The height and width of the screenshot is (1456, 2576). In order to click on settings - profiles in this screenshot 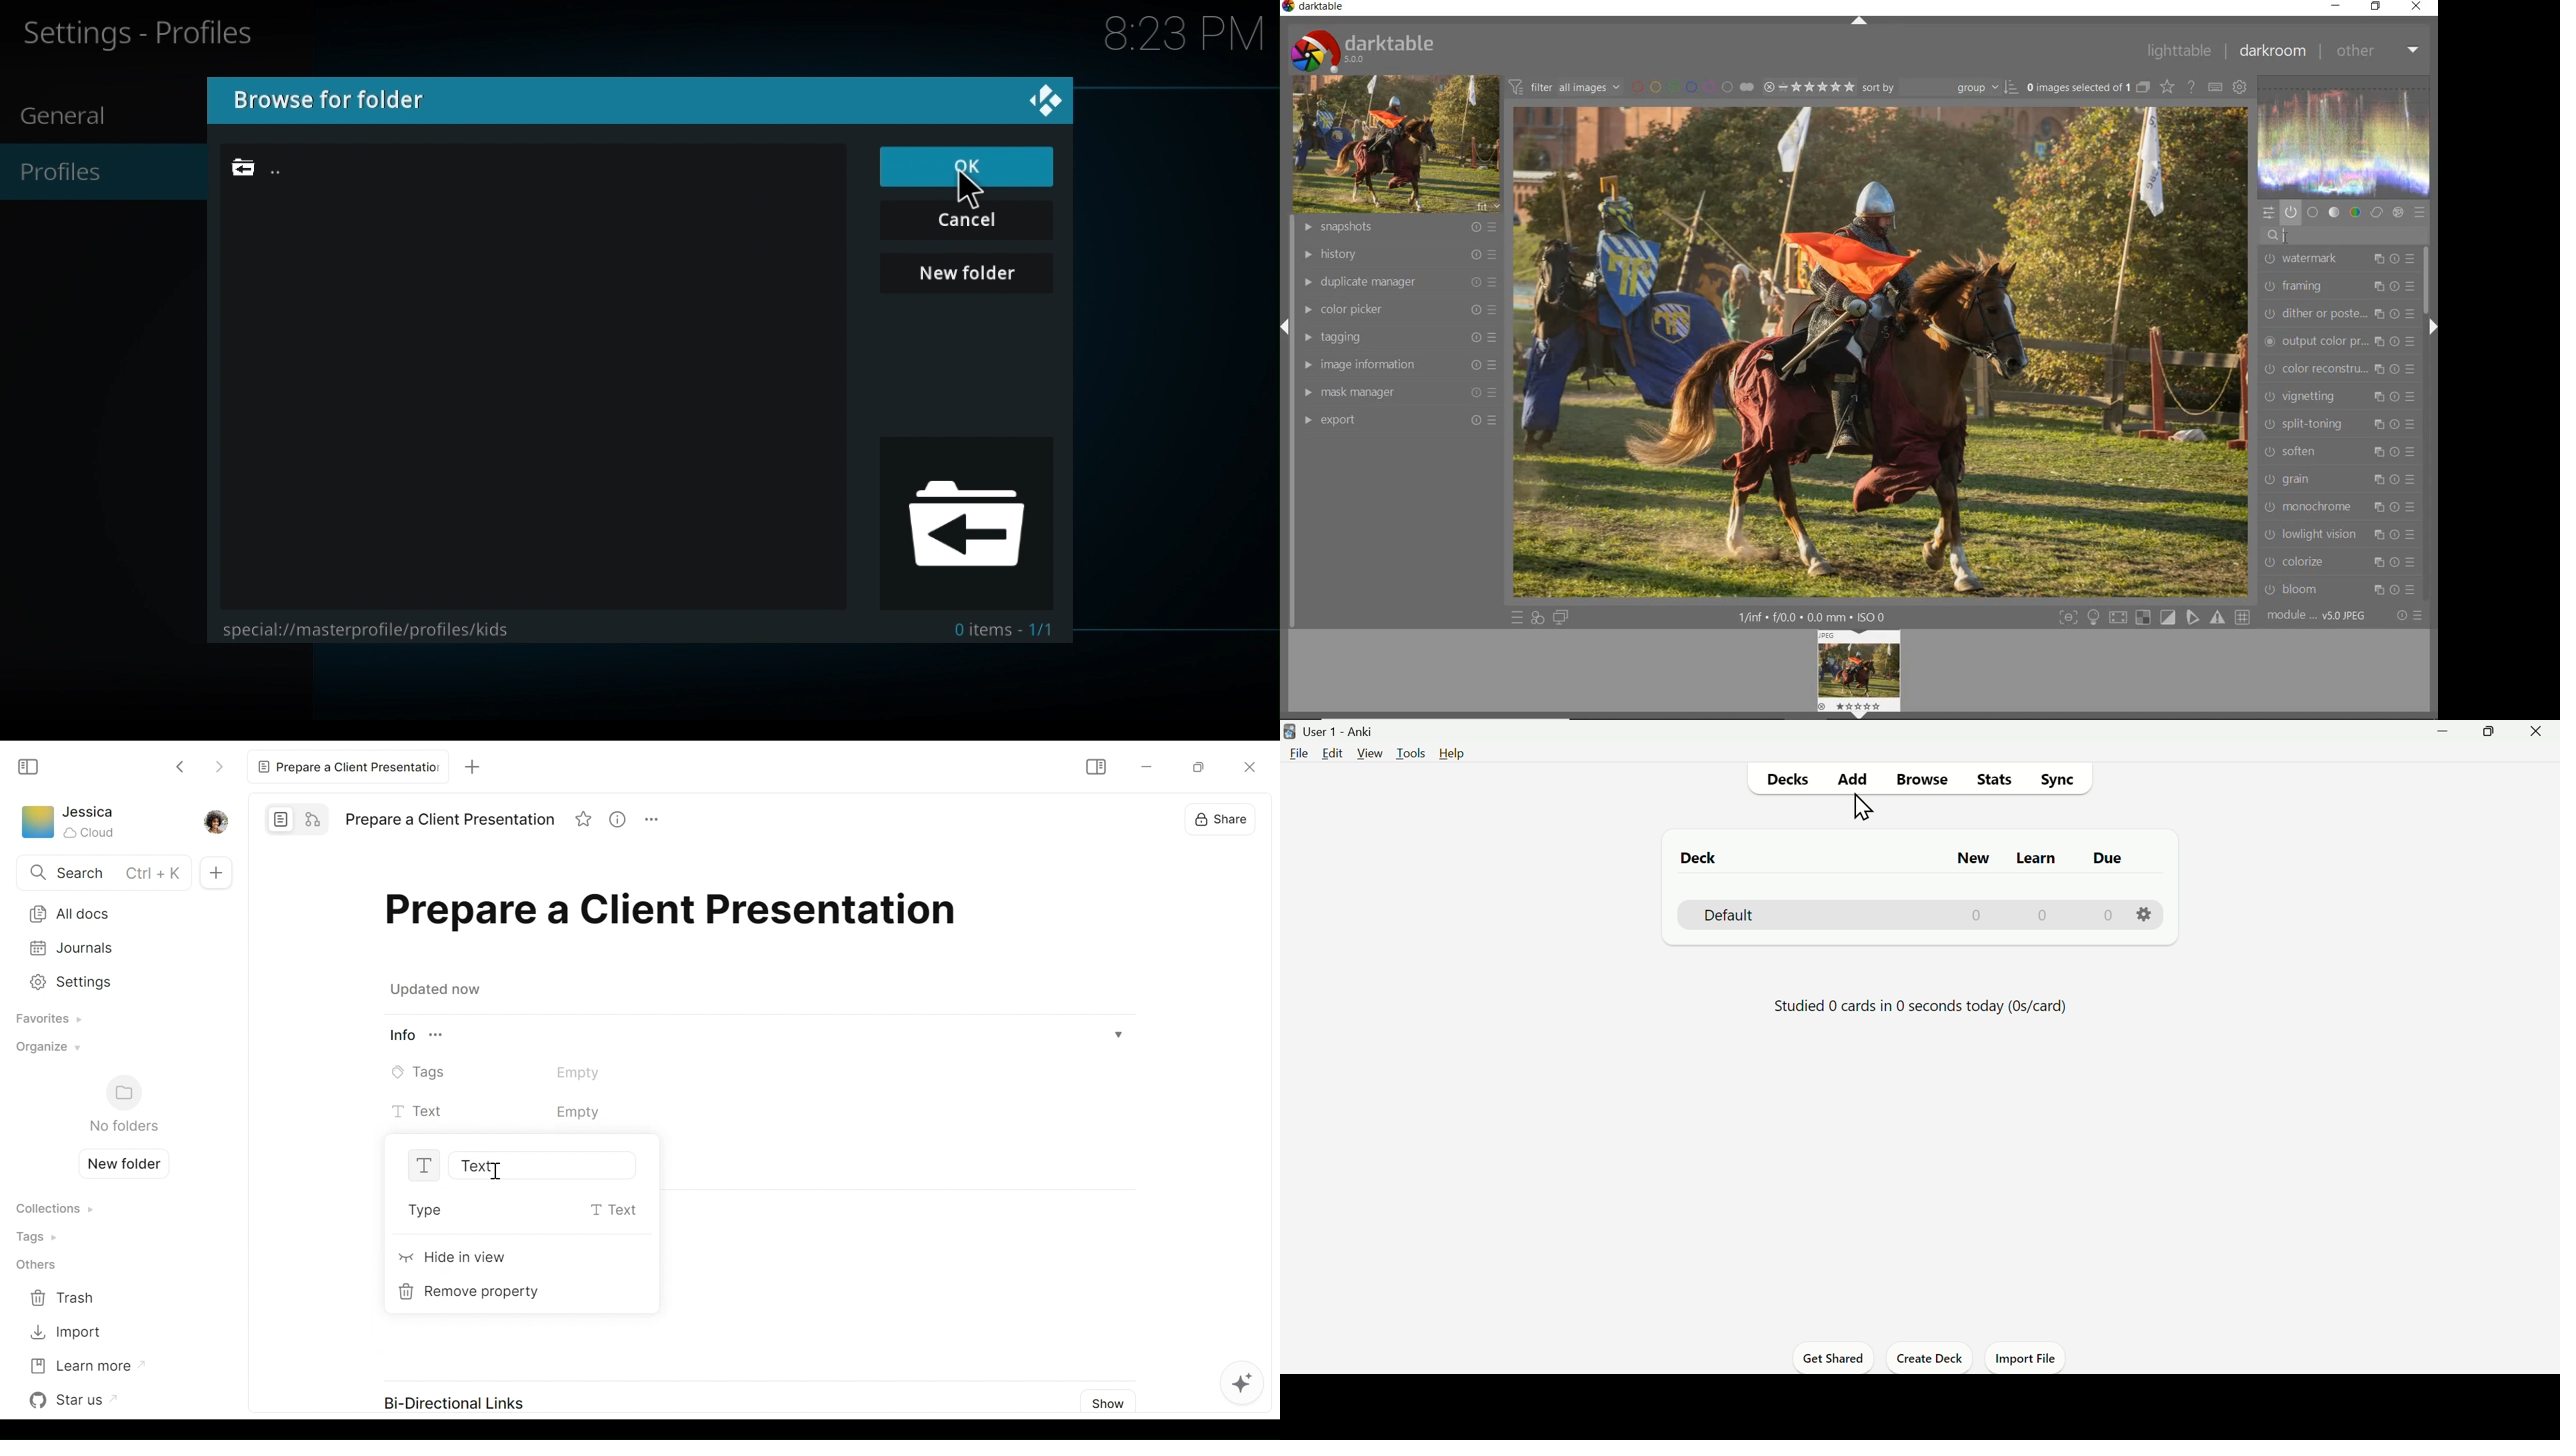, I will do `click(155, 33)`.